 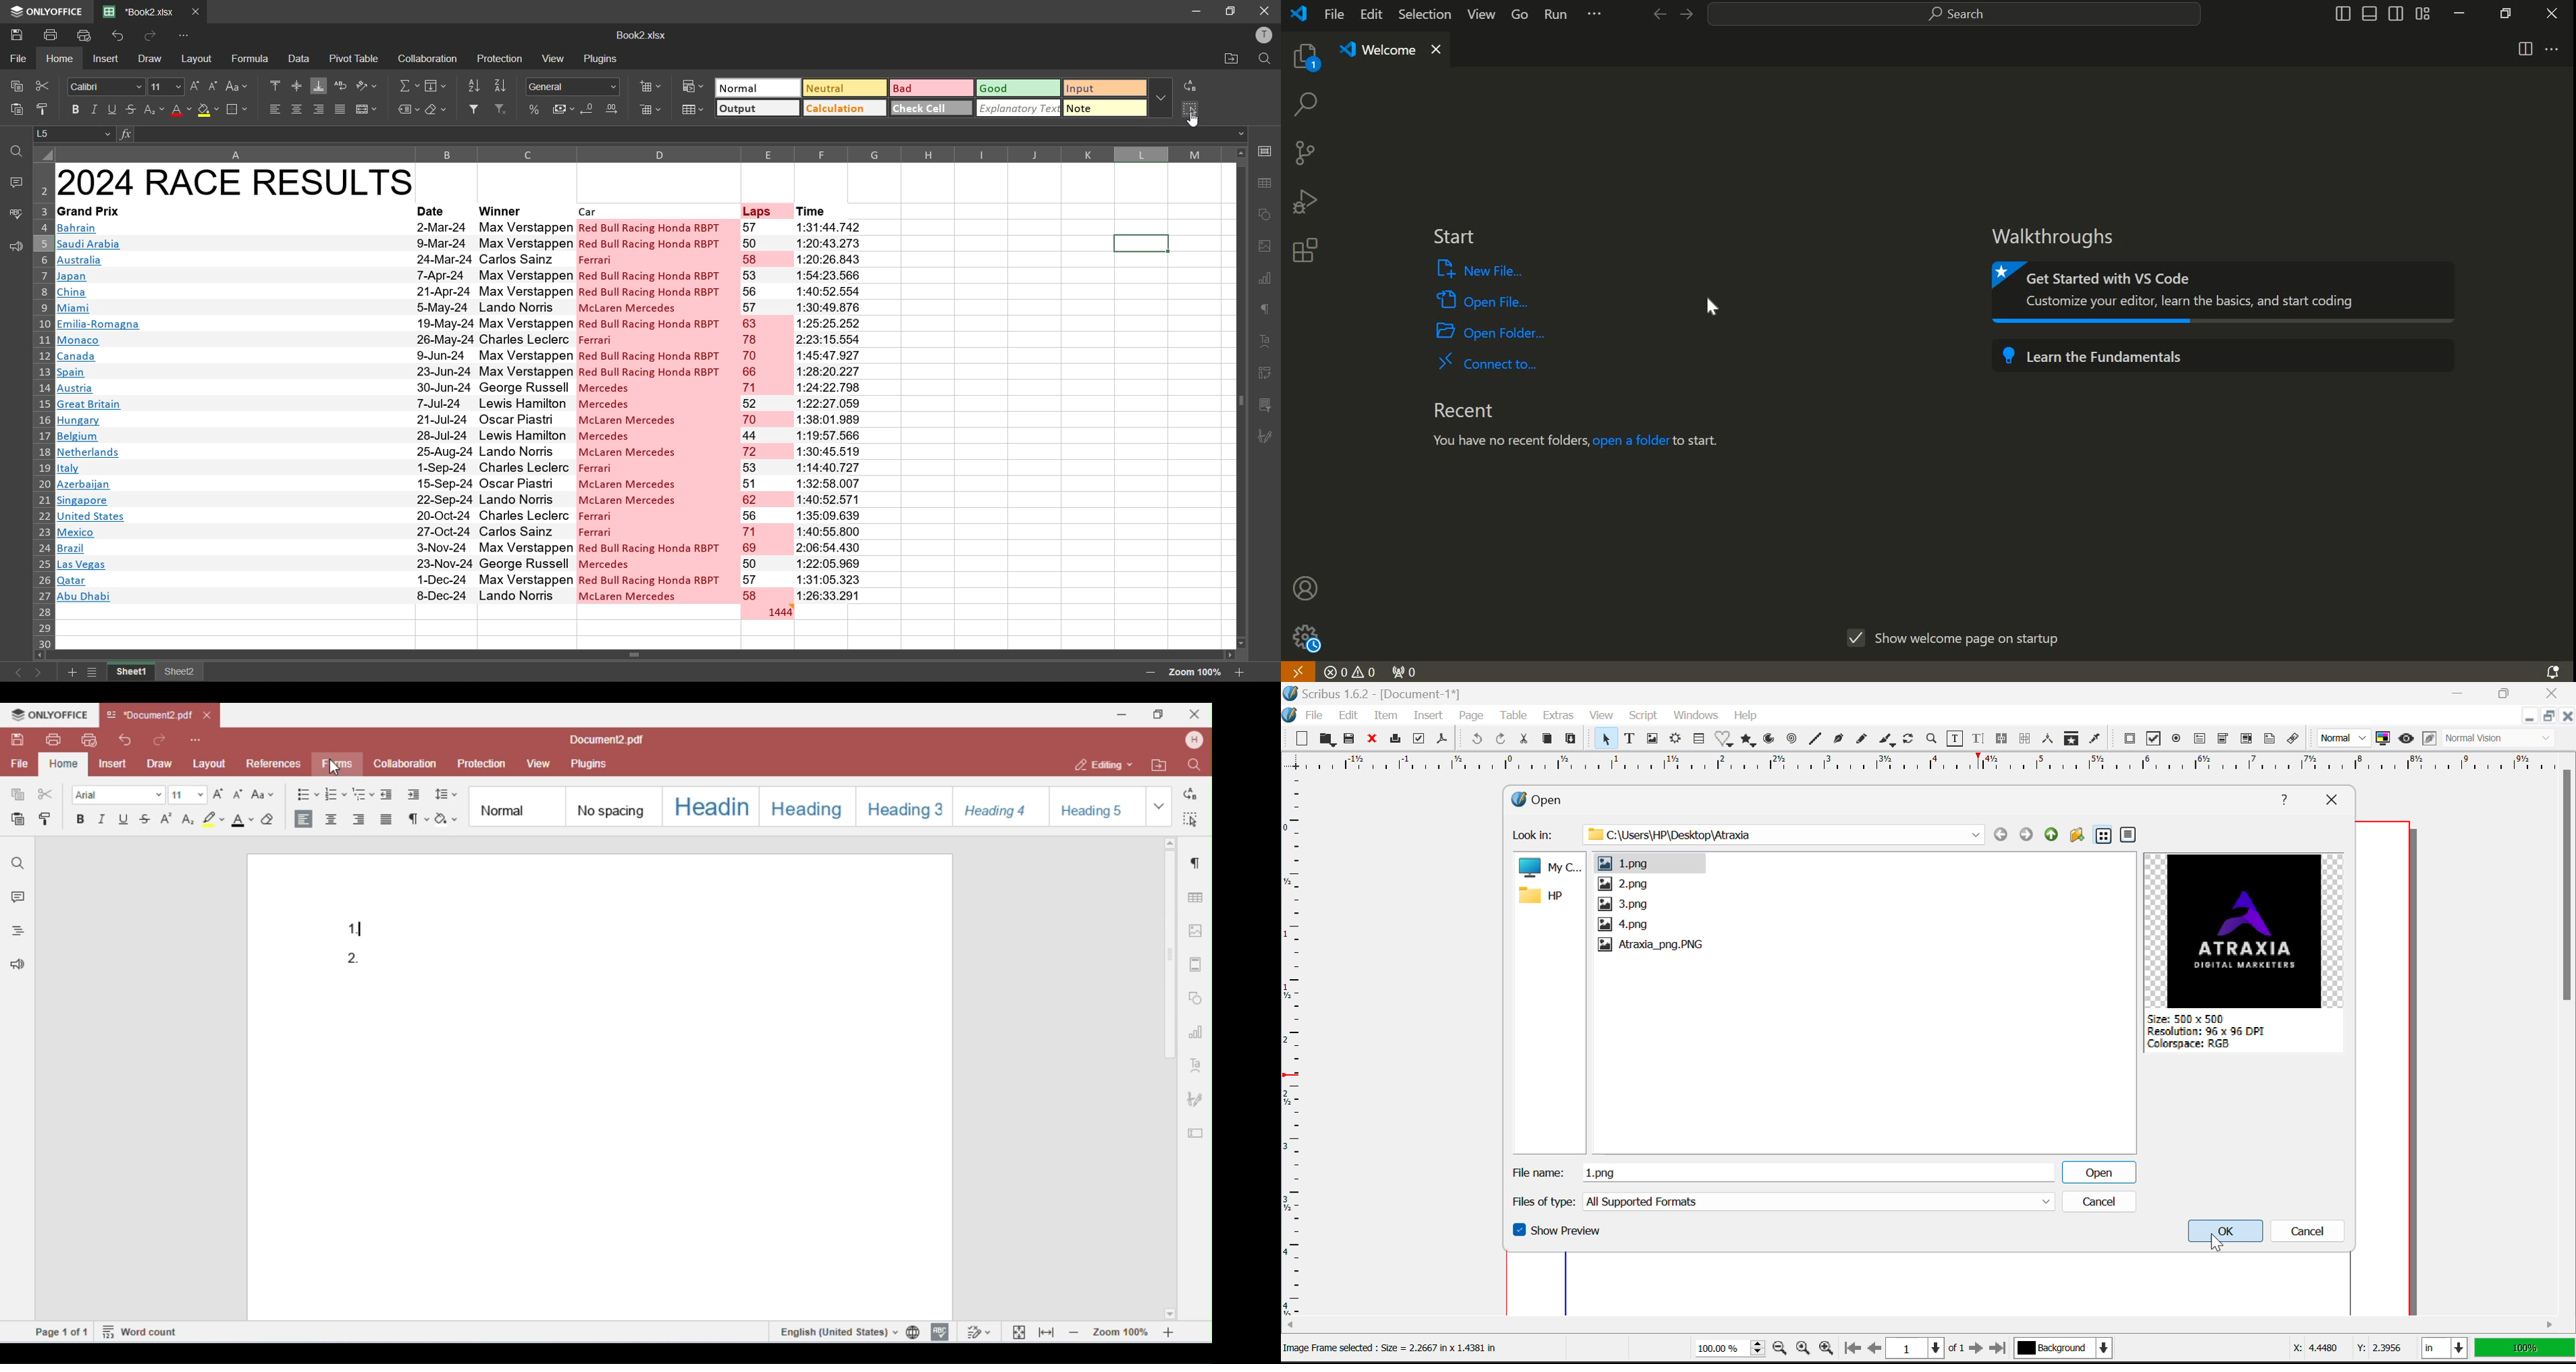 What do you see at coordinates (1852, 1349) in the screenshot?
I see `First Page` at bounding box center [1852, 1349].